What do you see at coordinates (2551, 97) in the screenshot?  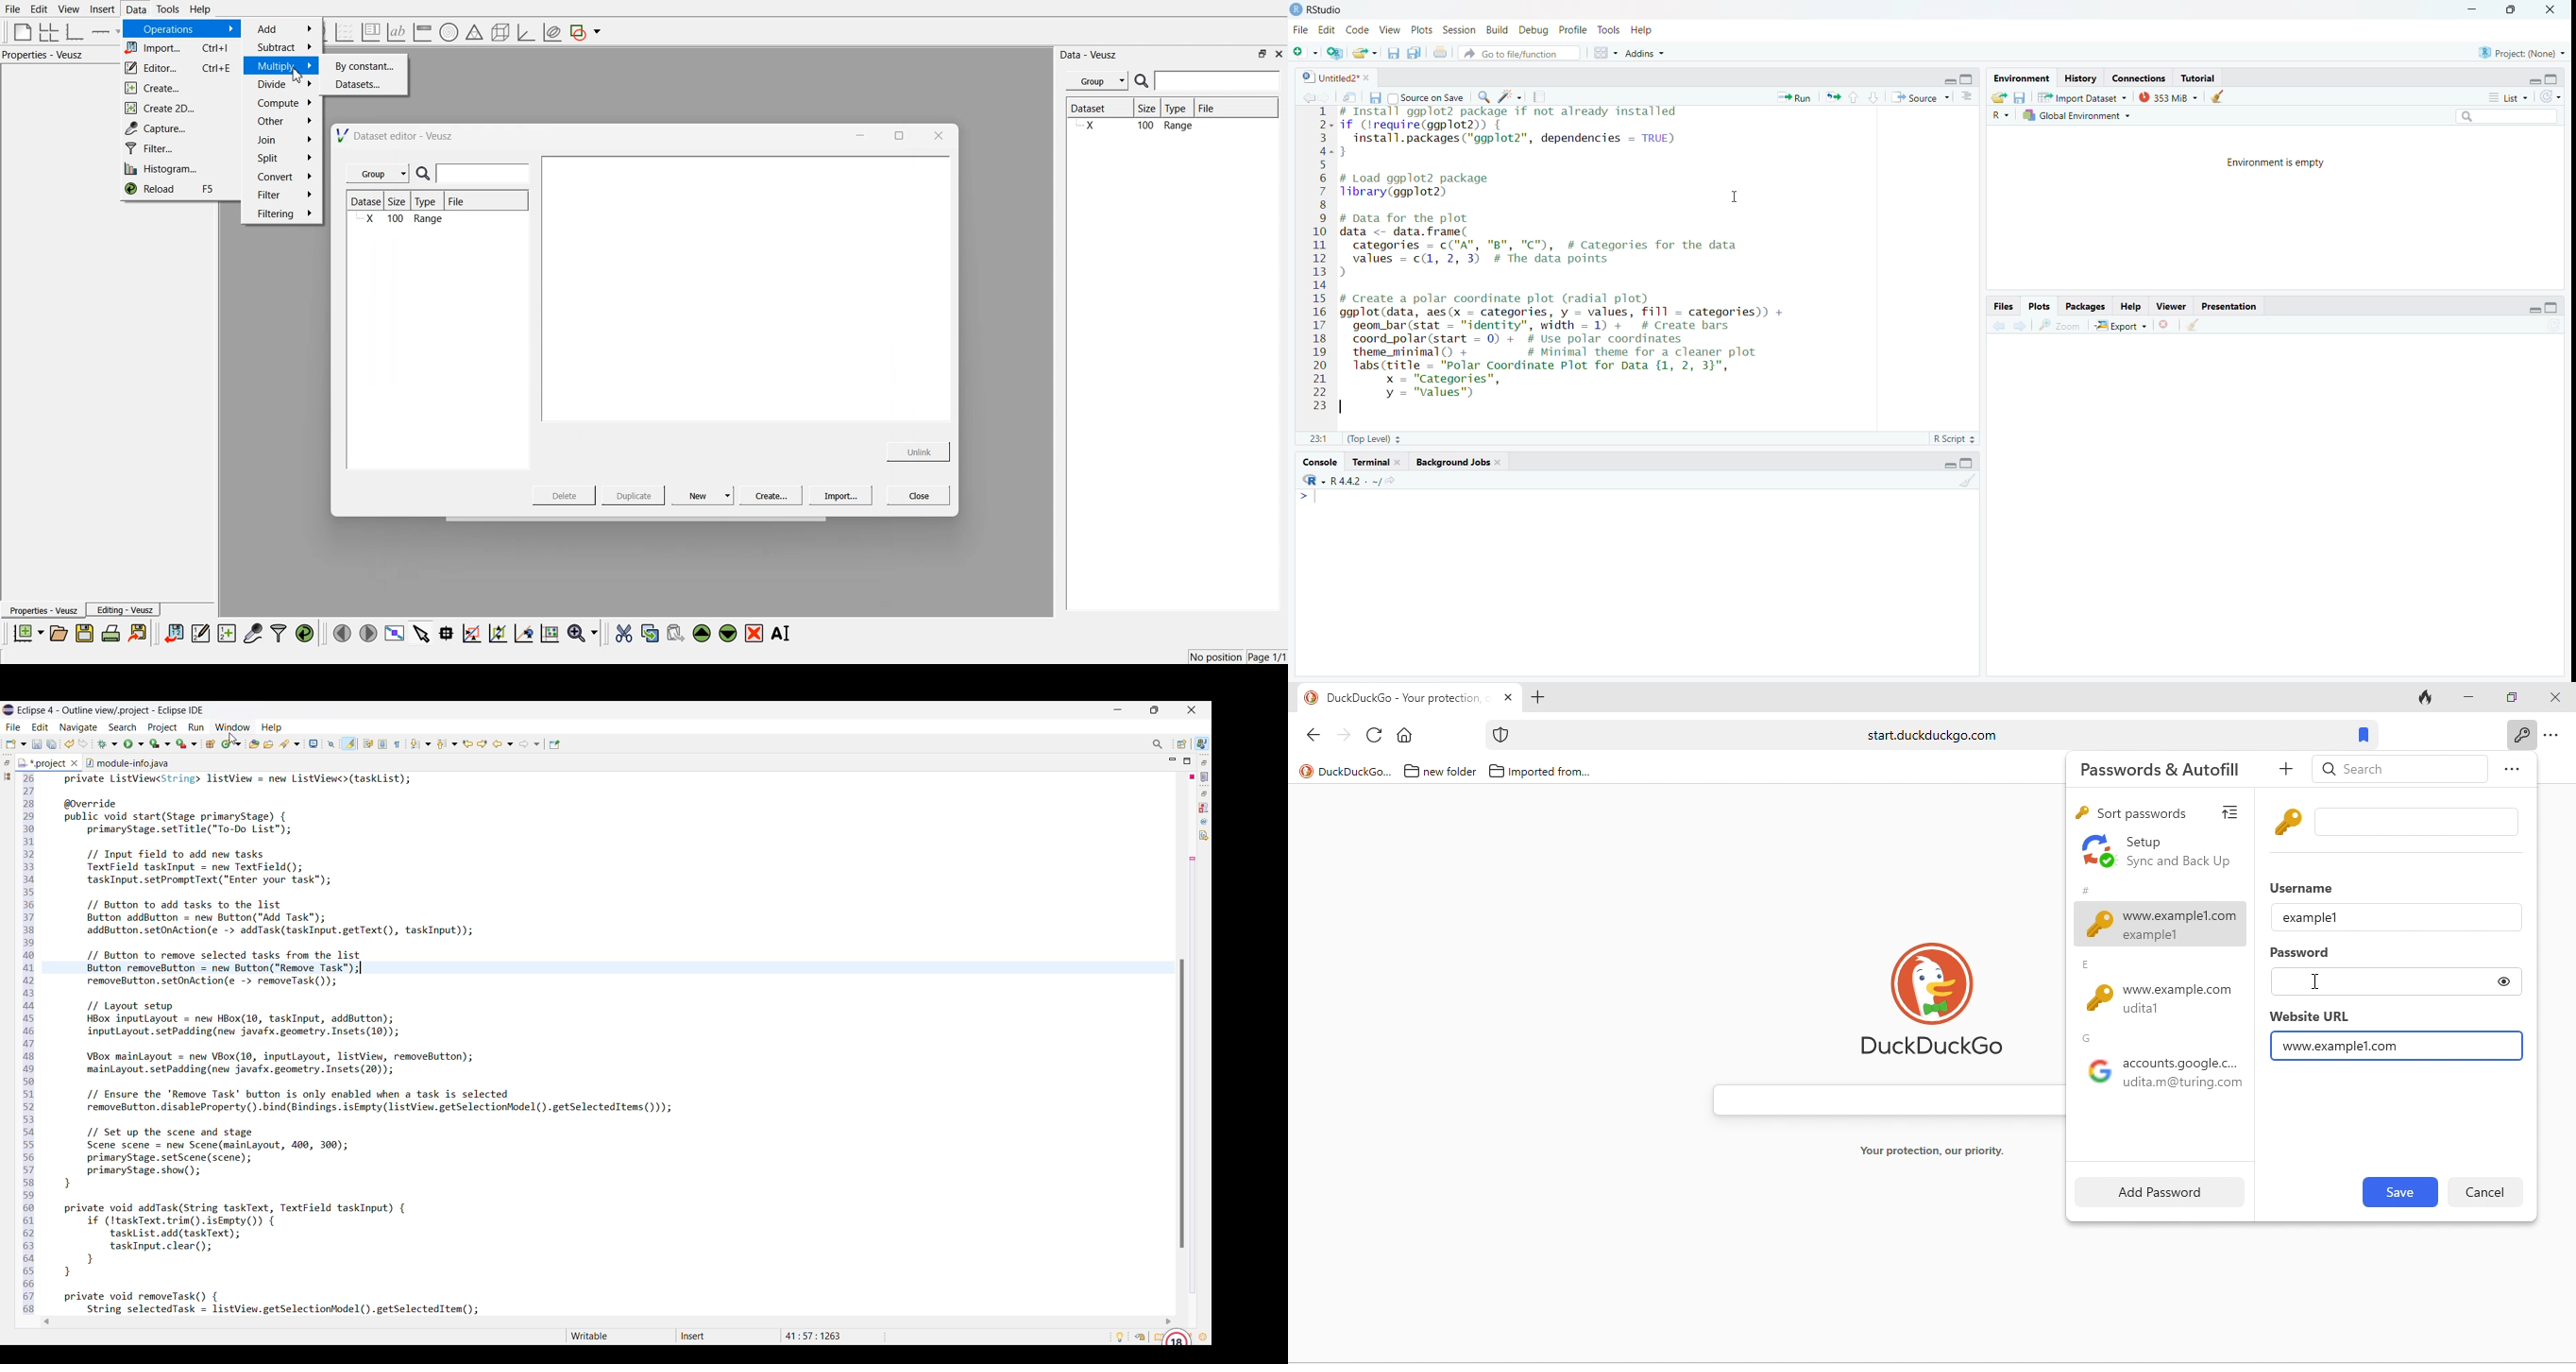 I see `refresh` at bounding box center [2551, 97].